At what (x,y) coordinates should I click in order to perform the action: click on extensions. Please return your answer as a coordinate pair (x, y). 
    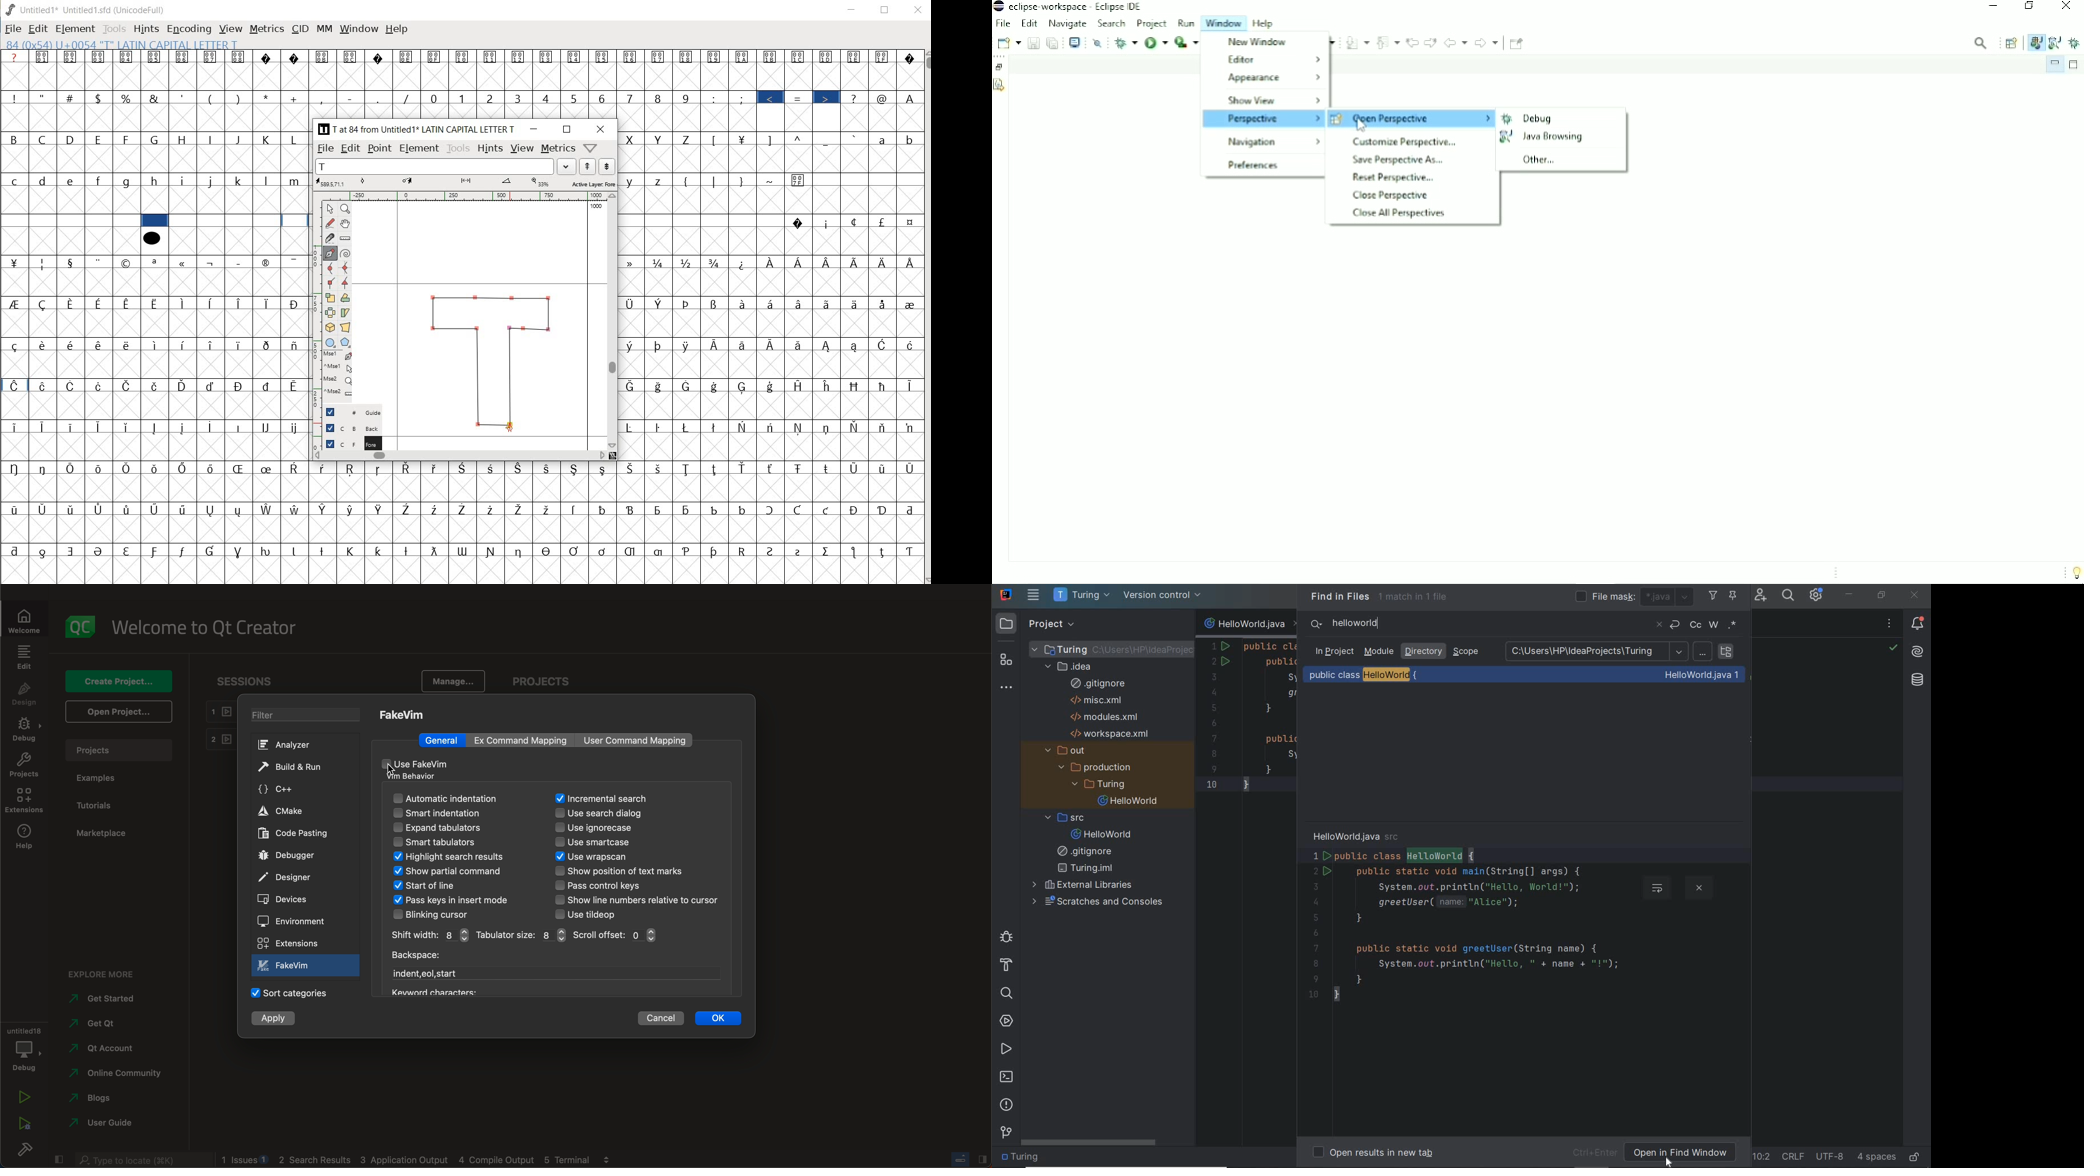
    Looking at the image, I should click on (25, 800).